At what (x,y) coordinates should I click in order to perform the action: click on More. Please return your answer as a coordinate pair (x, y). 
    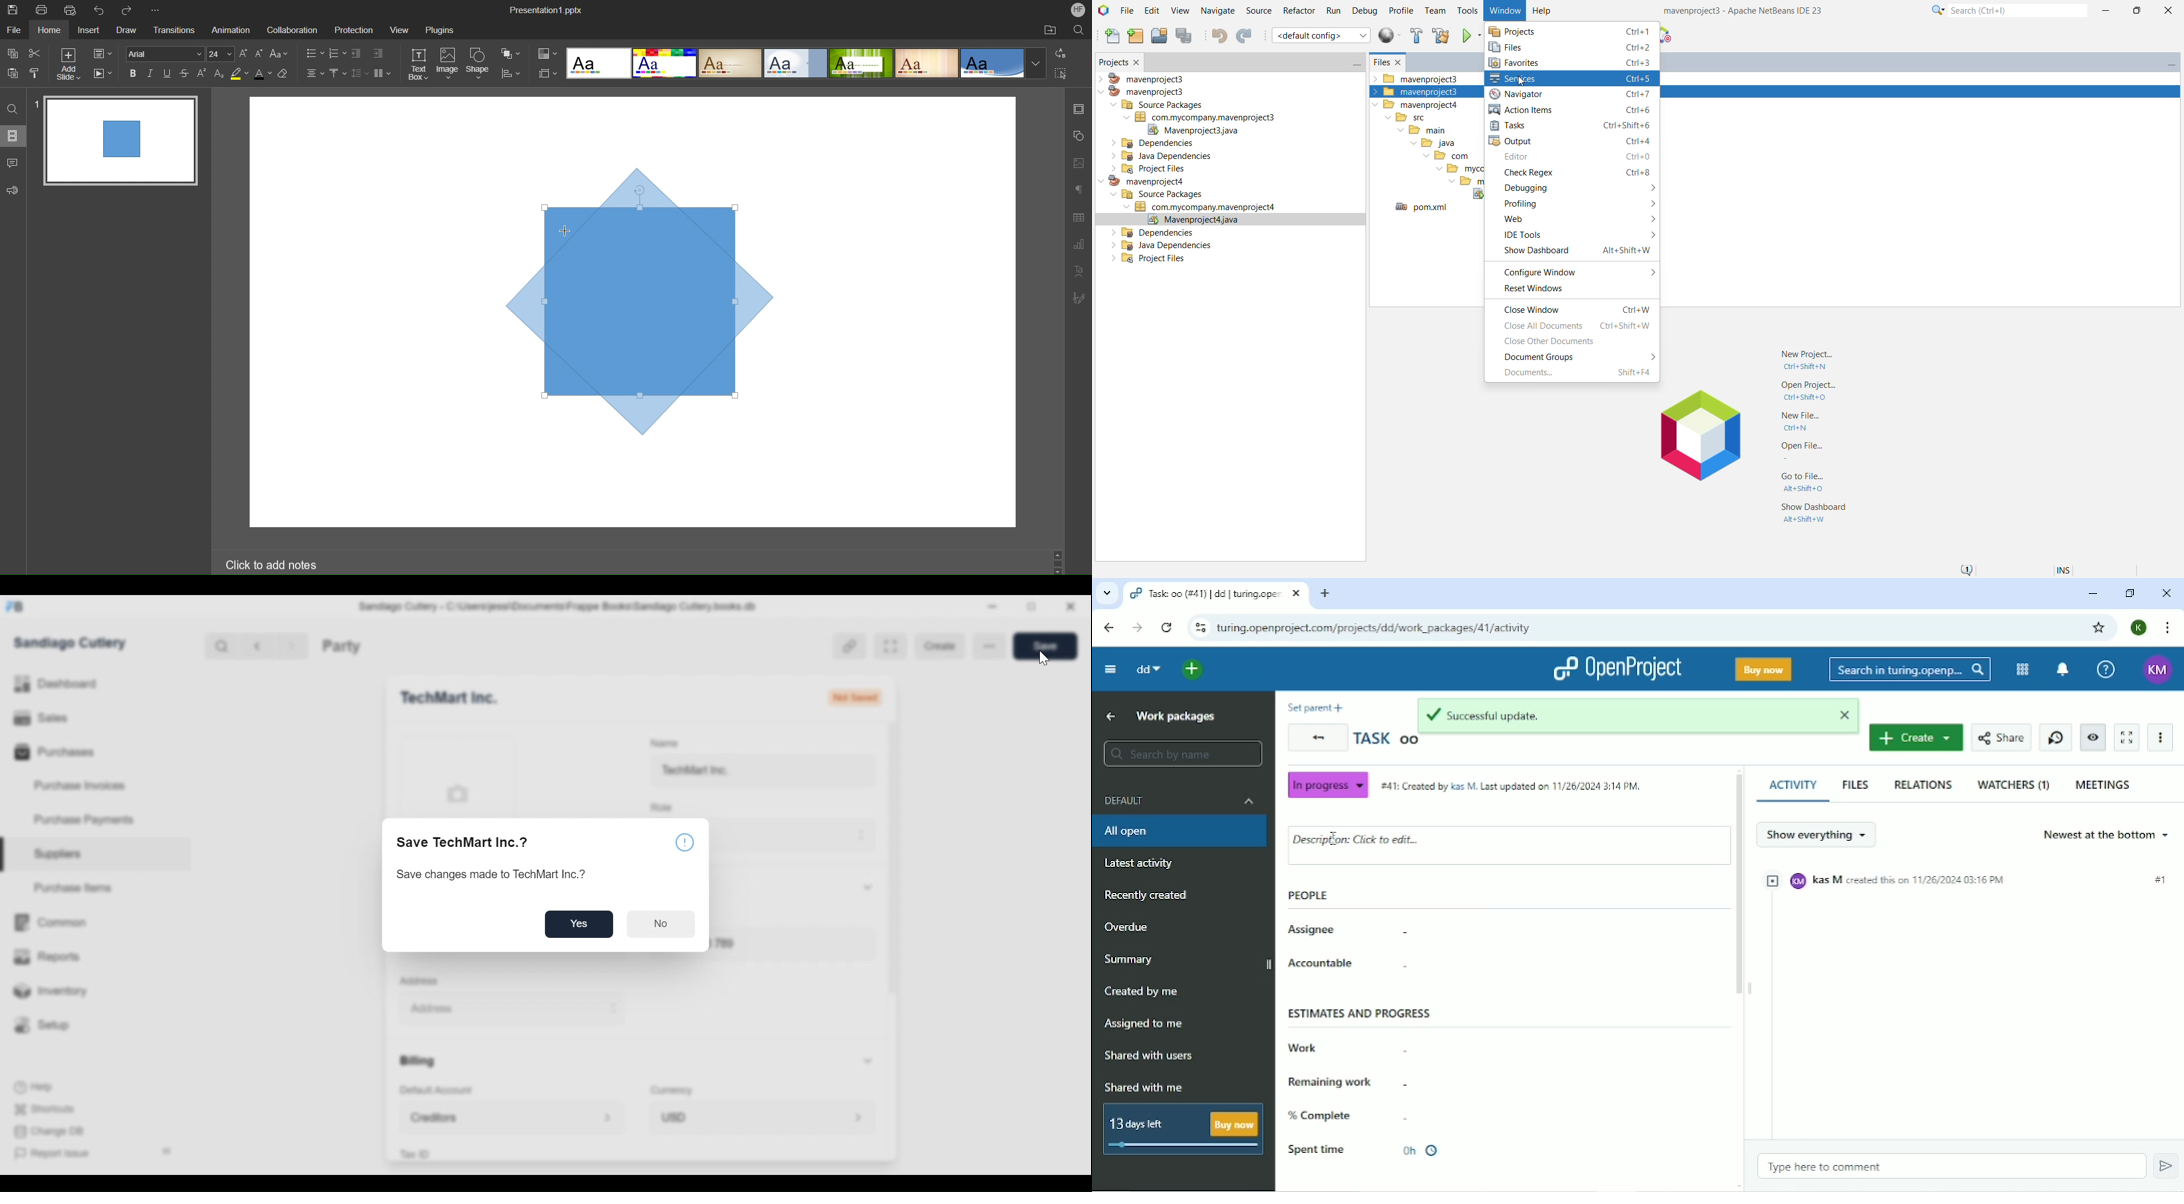
    Looking at the image, I should click on (155, 7).